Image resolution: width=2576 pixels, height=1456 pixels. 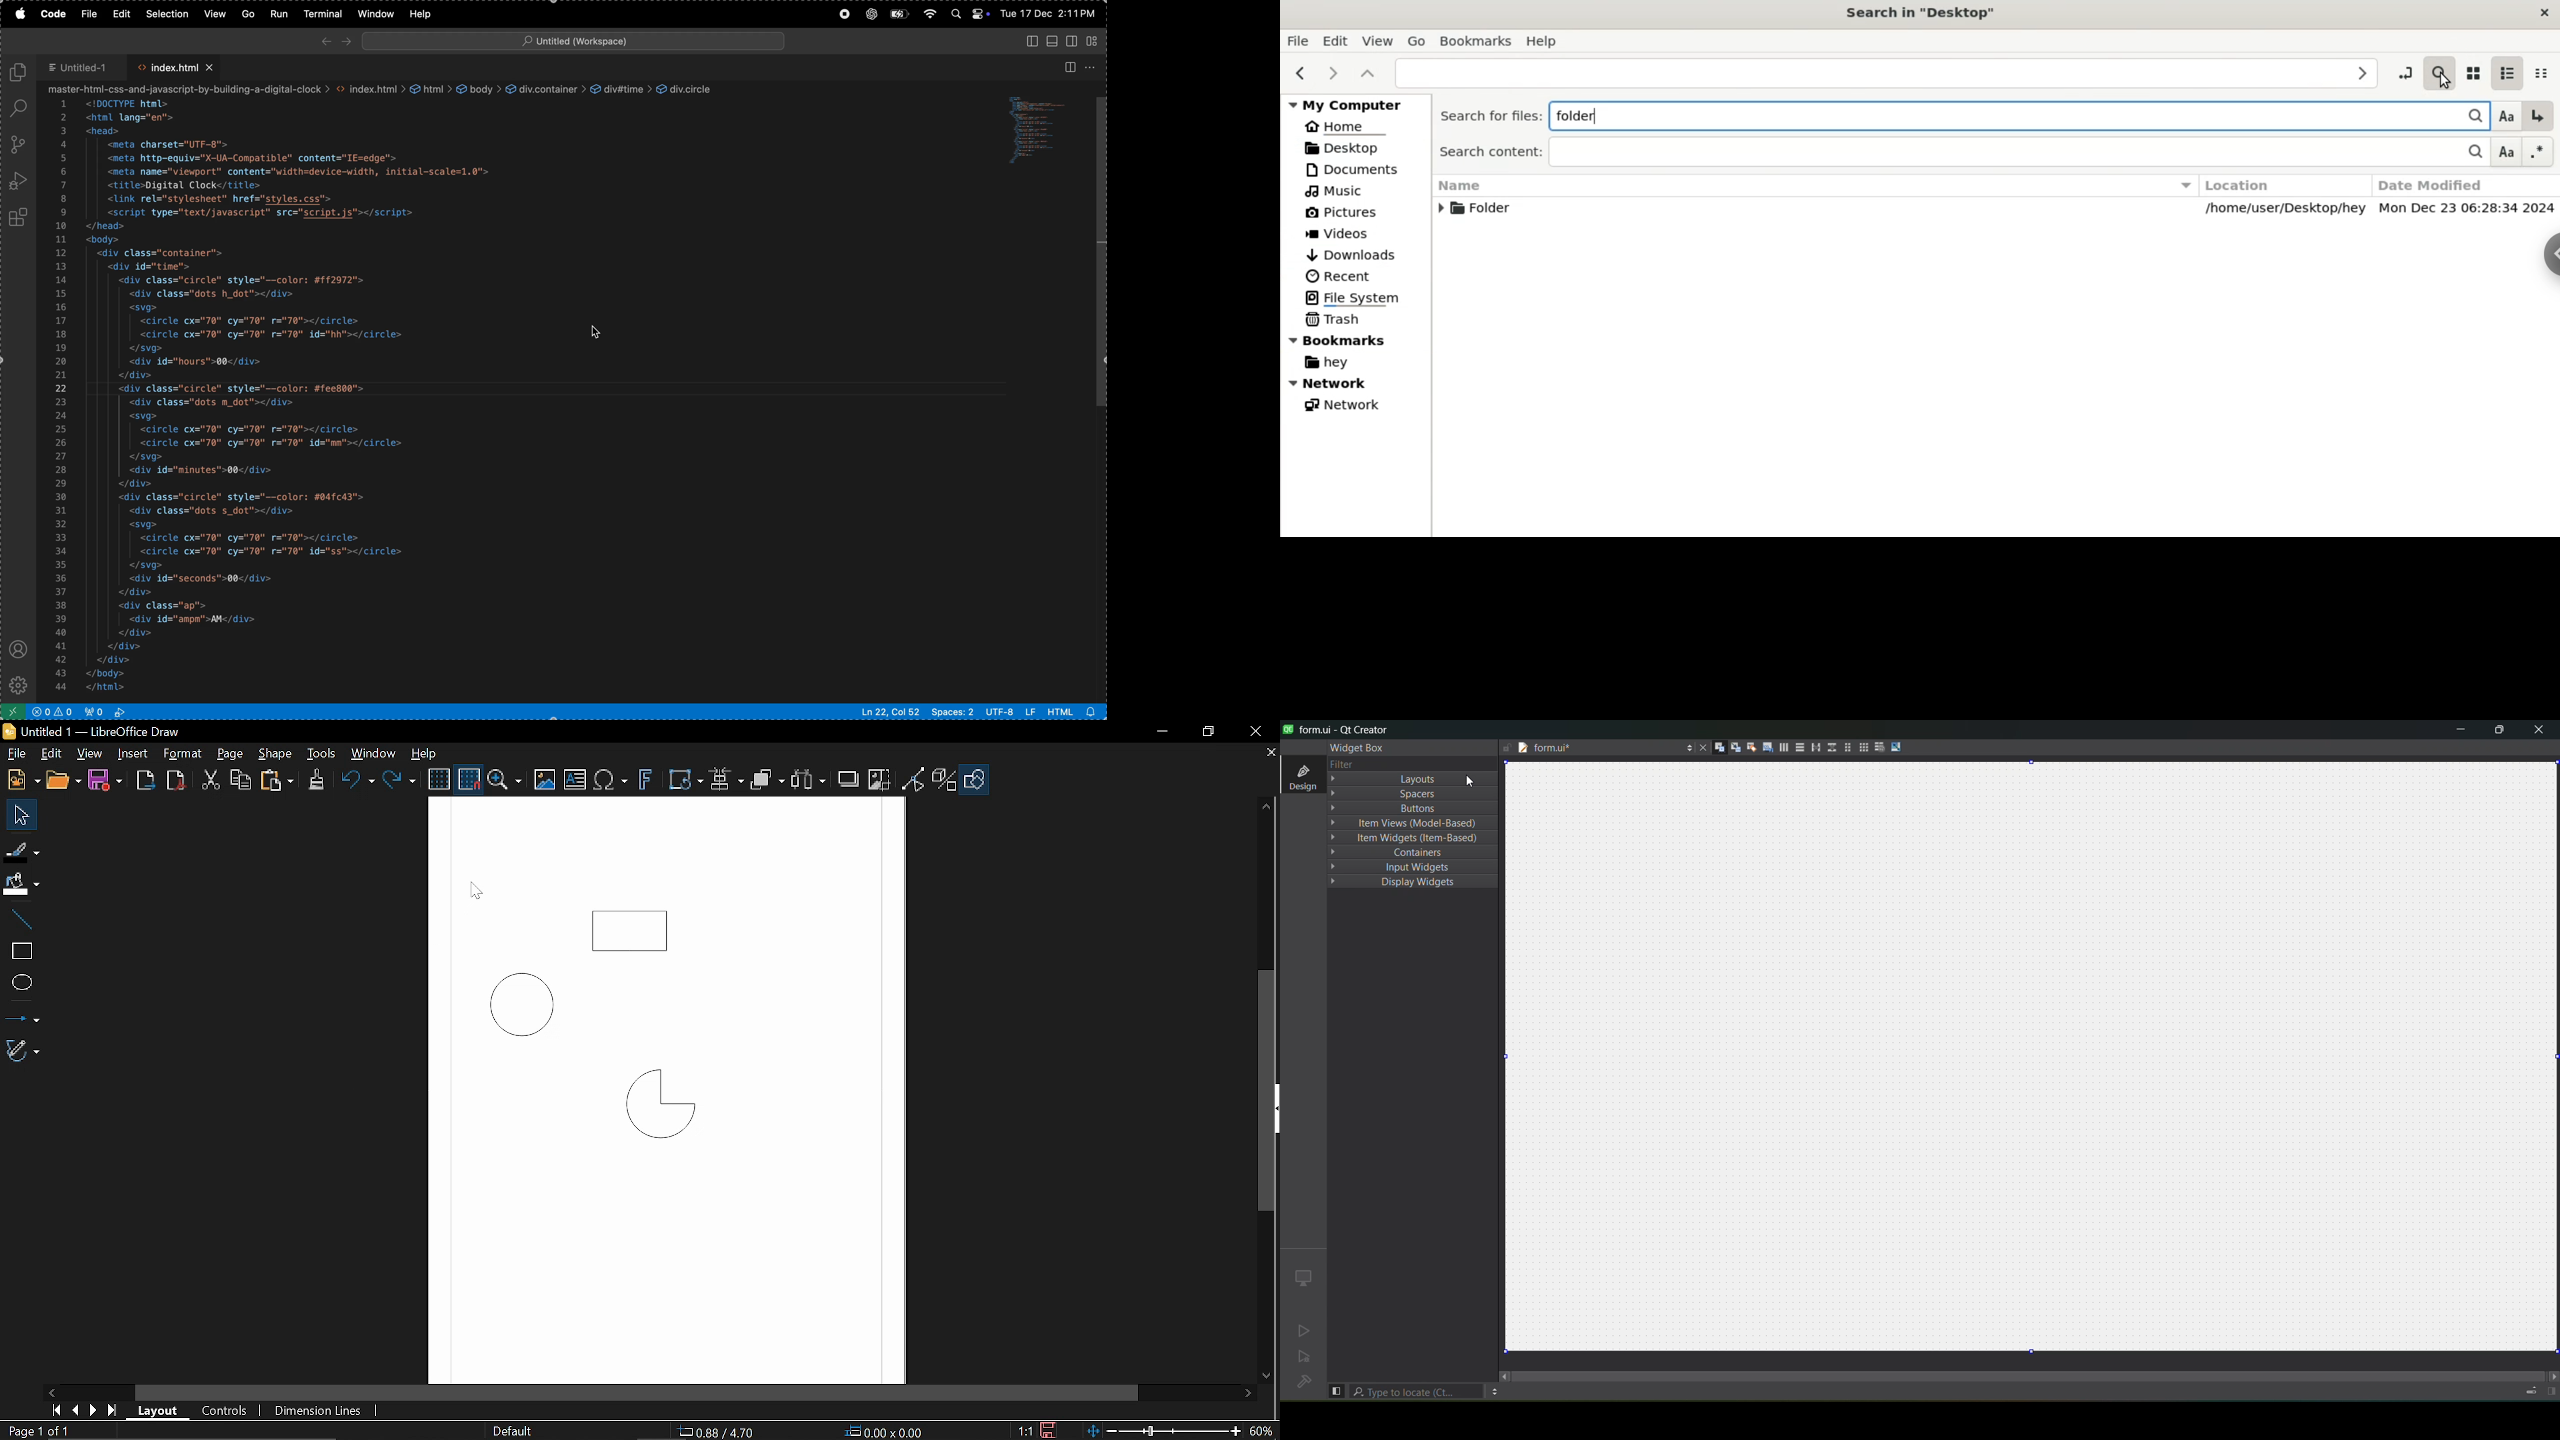 I want to click on search, so click(x=15, y=108).